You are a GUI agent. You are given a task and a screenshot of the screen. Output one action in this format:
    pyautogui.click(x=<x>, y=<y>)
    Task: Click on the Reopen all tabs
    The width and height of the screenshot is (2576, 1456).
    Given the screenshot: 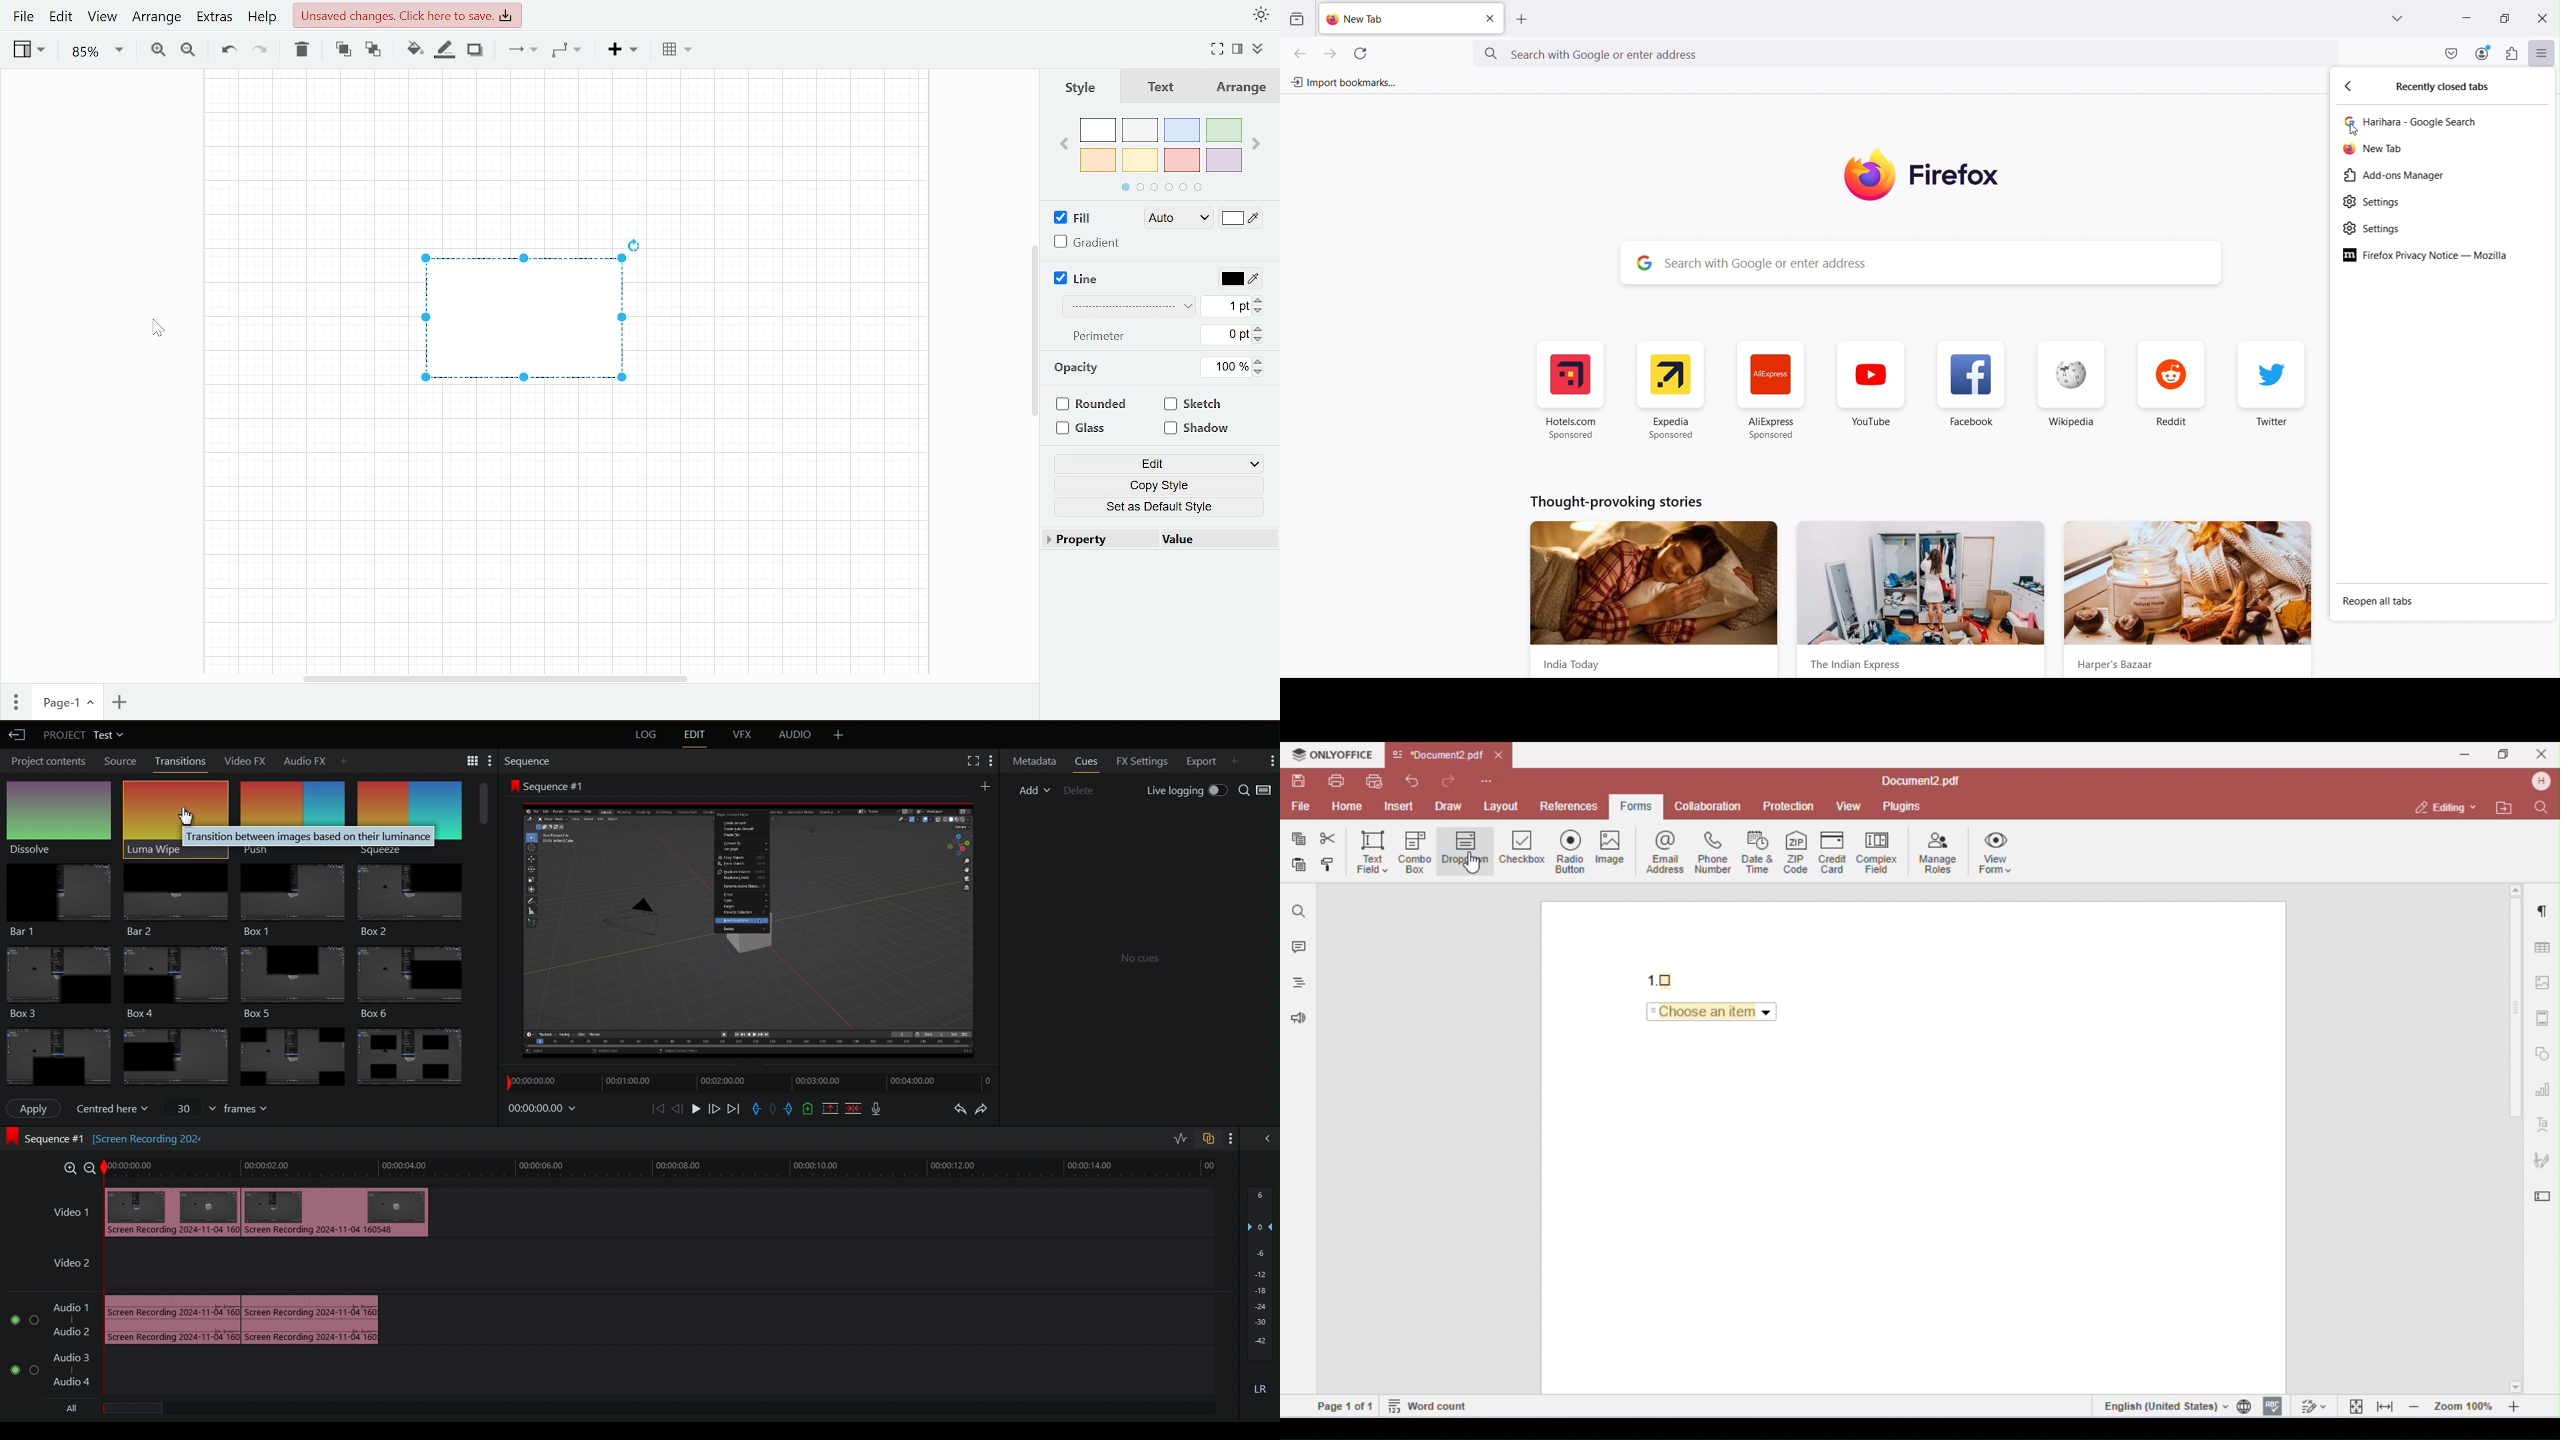 What is the action you would take?
    pyautogui.click(x=2380, y=603)
    